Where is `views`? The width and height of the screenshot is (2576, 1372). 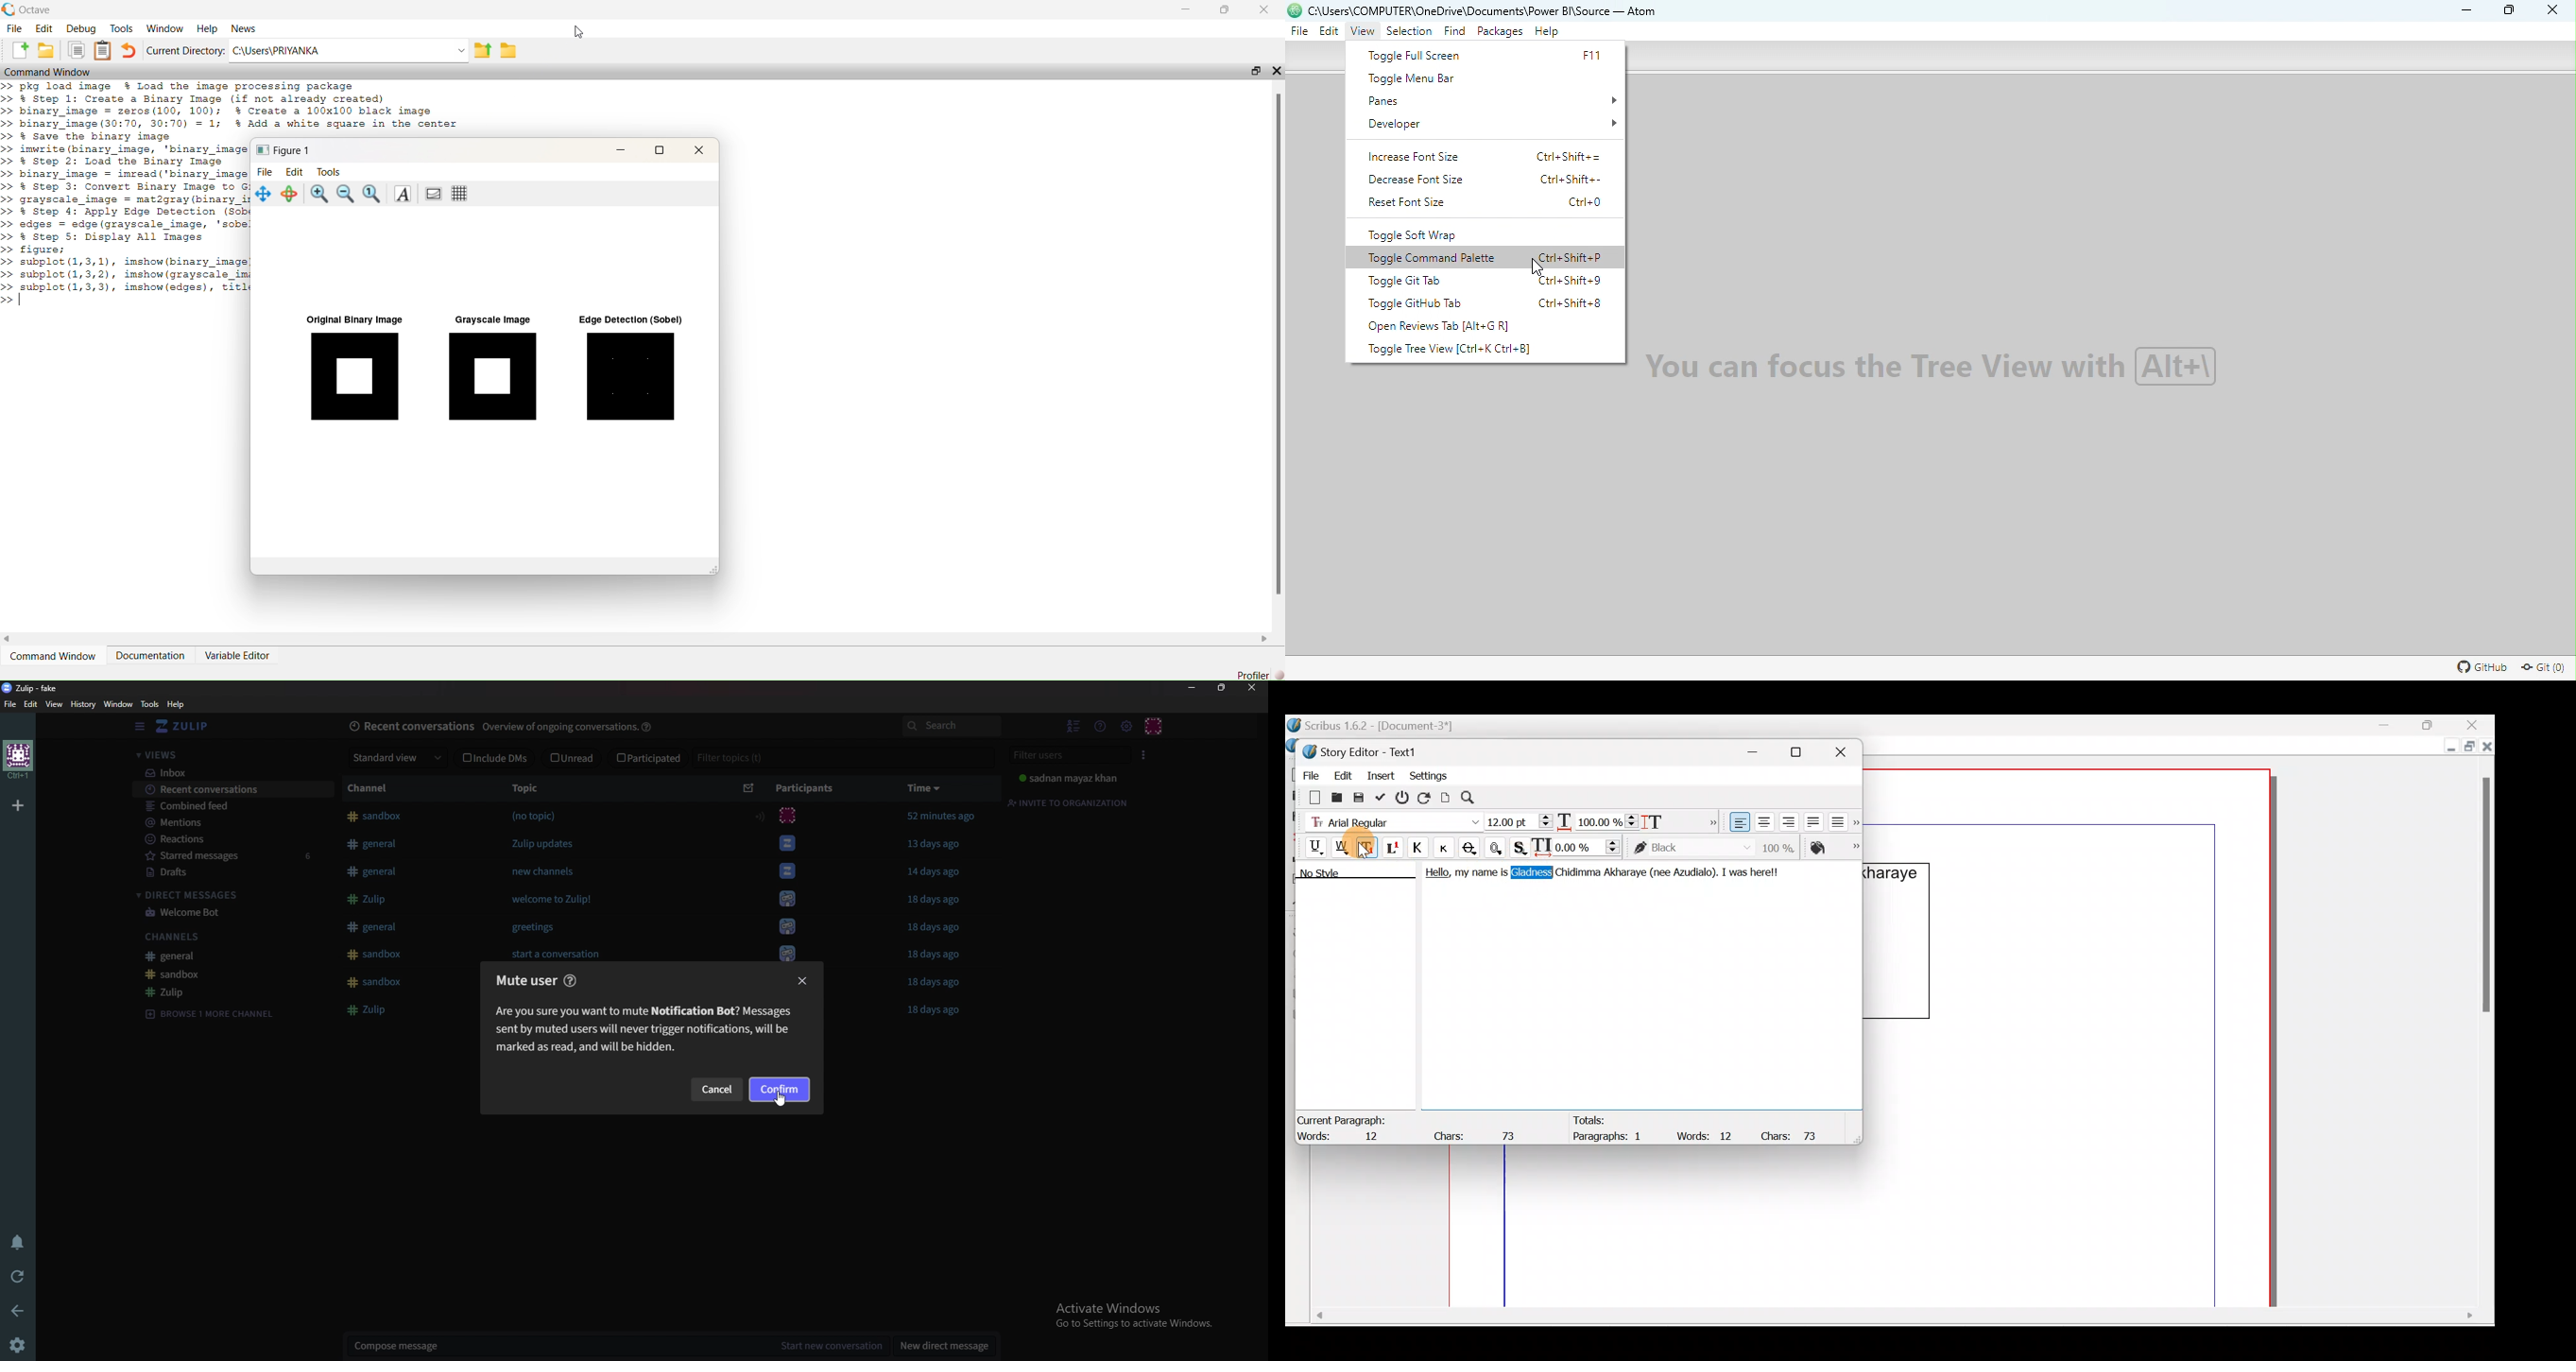
views is located at coordinates (227, 754).